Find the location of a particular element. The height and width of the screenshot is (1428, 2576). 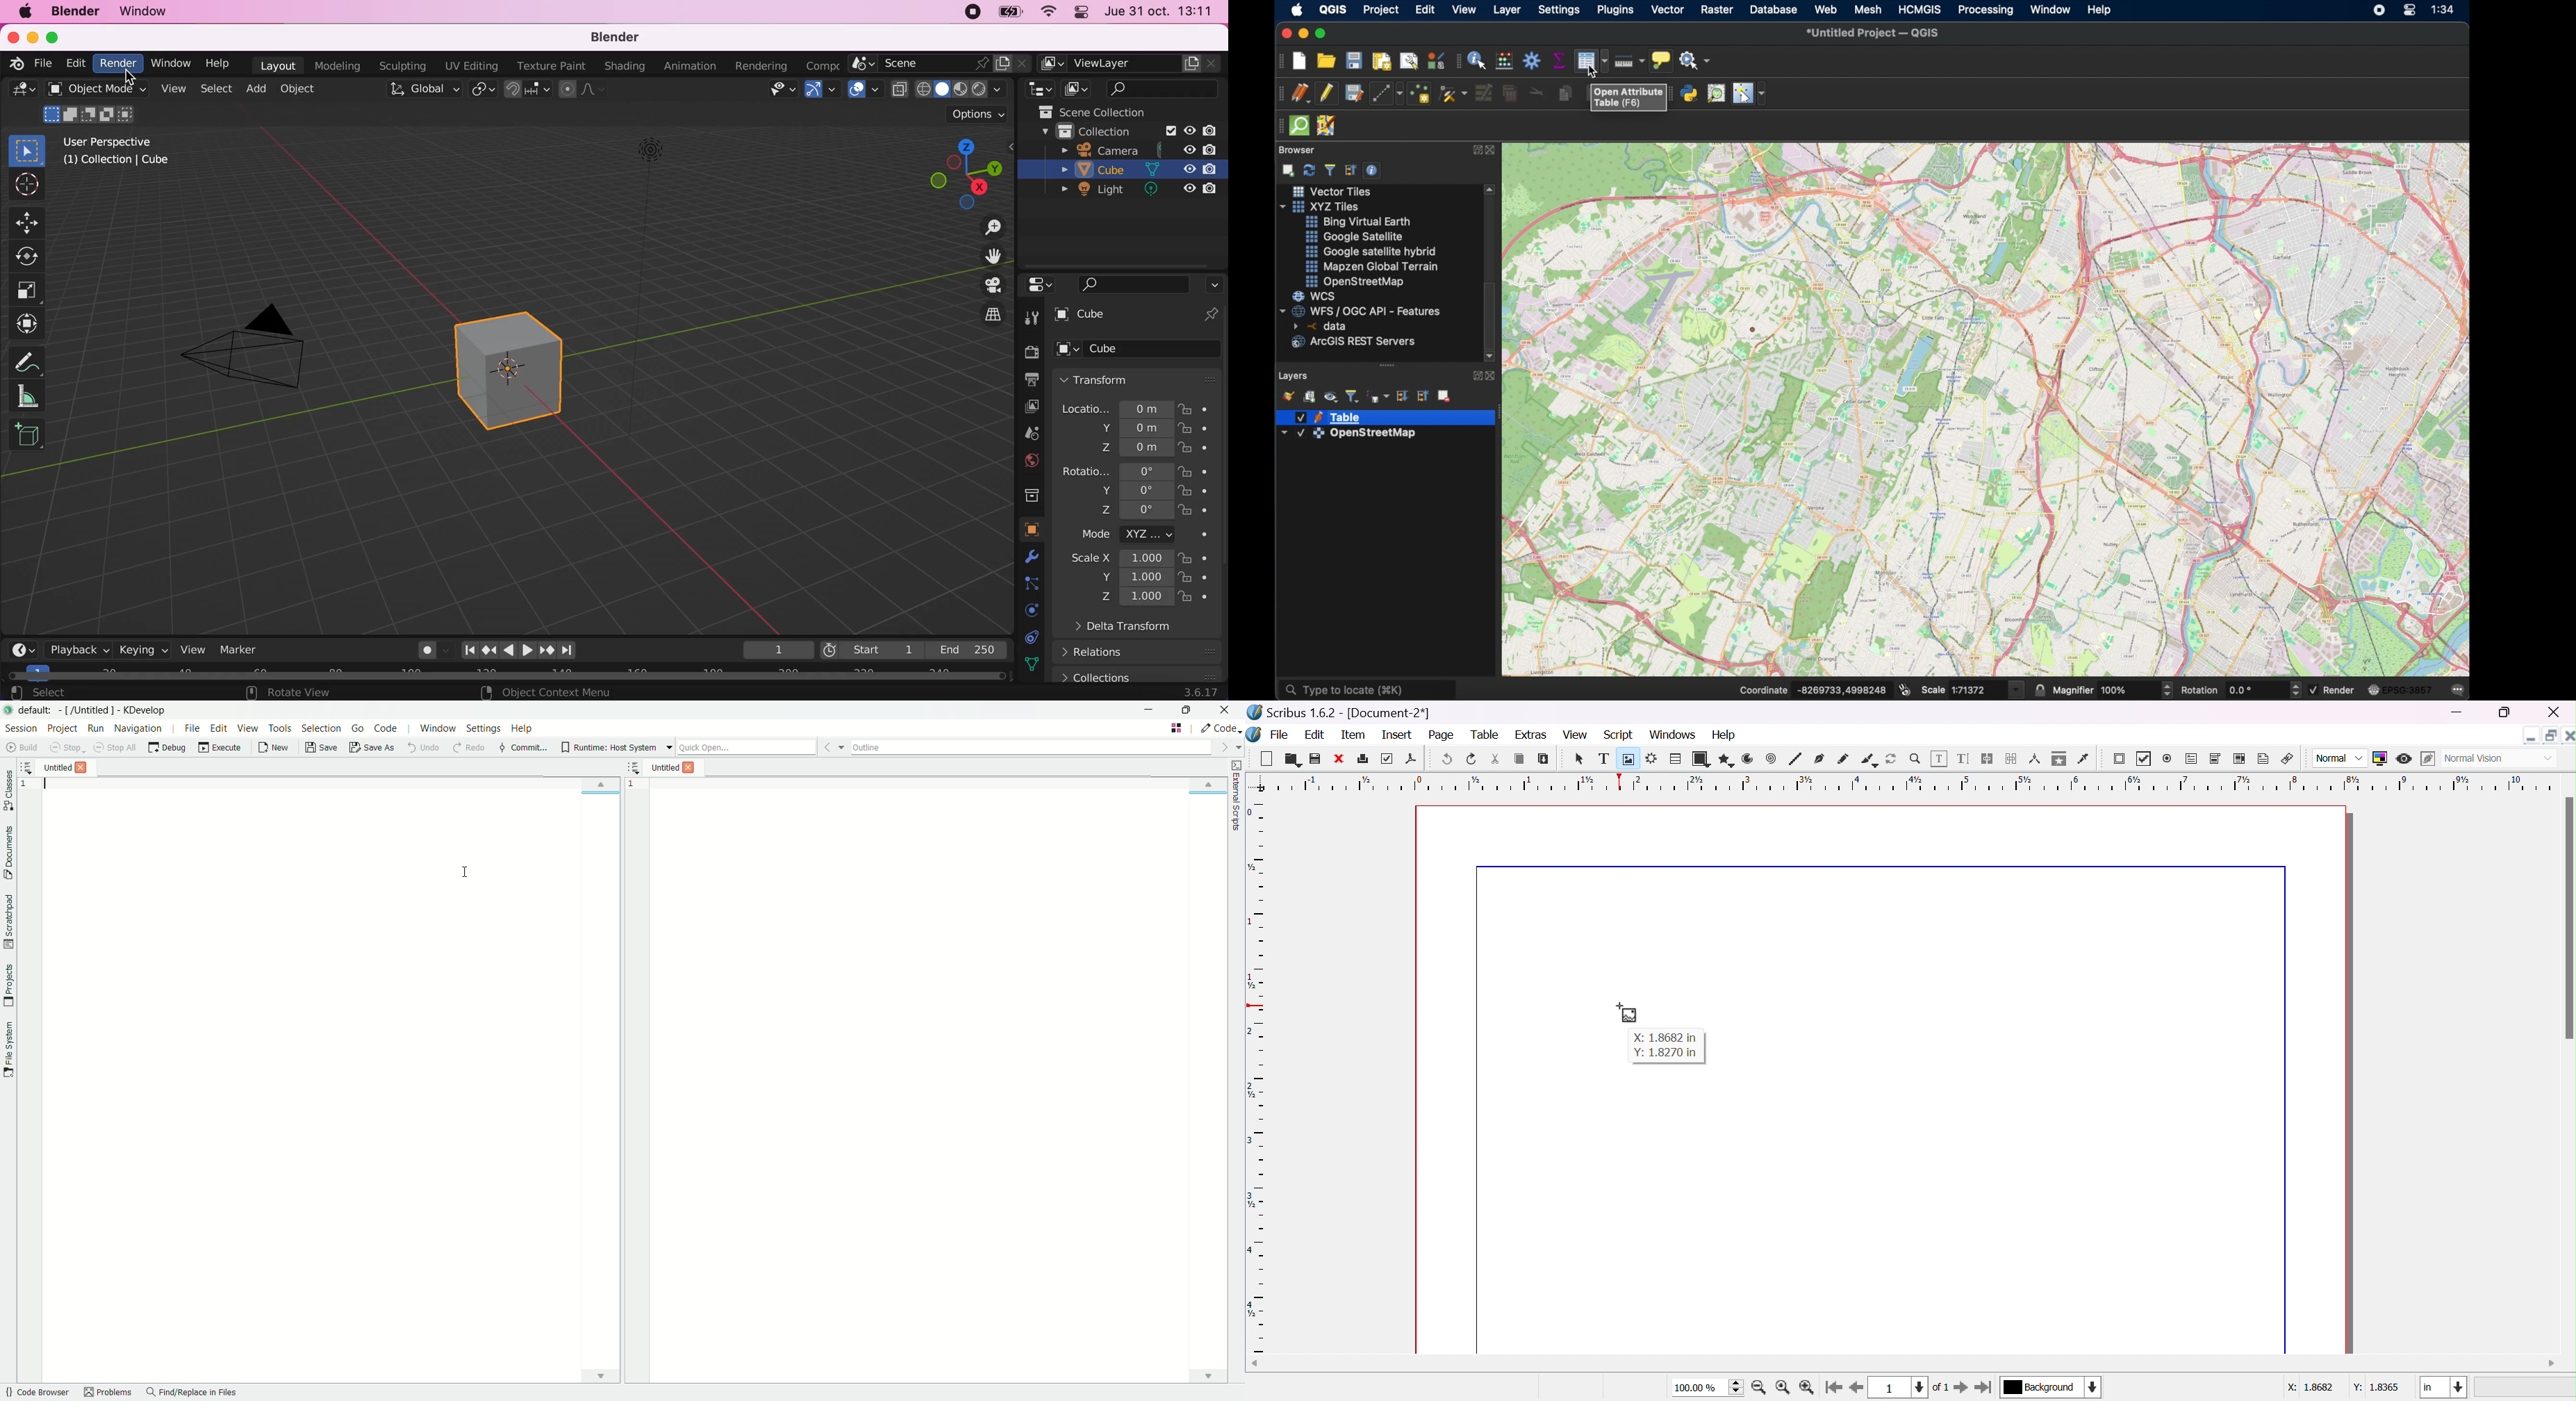

go to first page is located at coordinates (1835, 1387).